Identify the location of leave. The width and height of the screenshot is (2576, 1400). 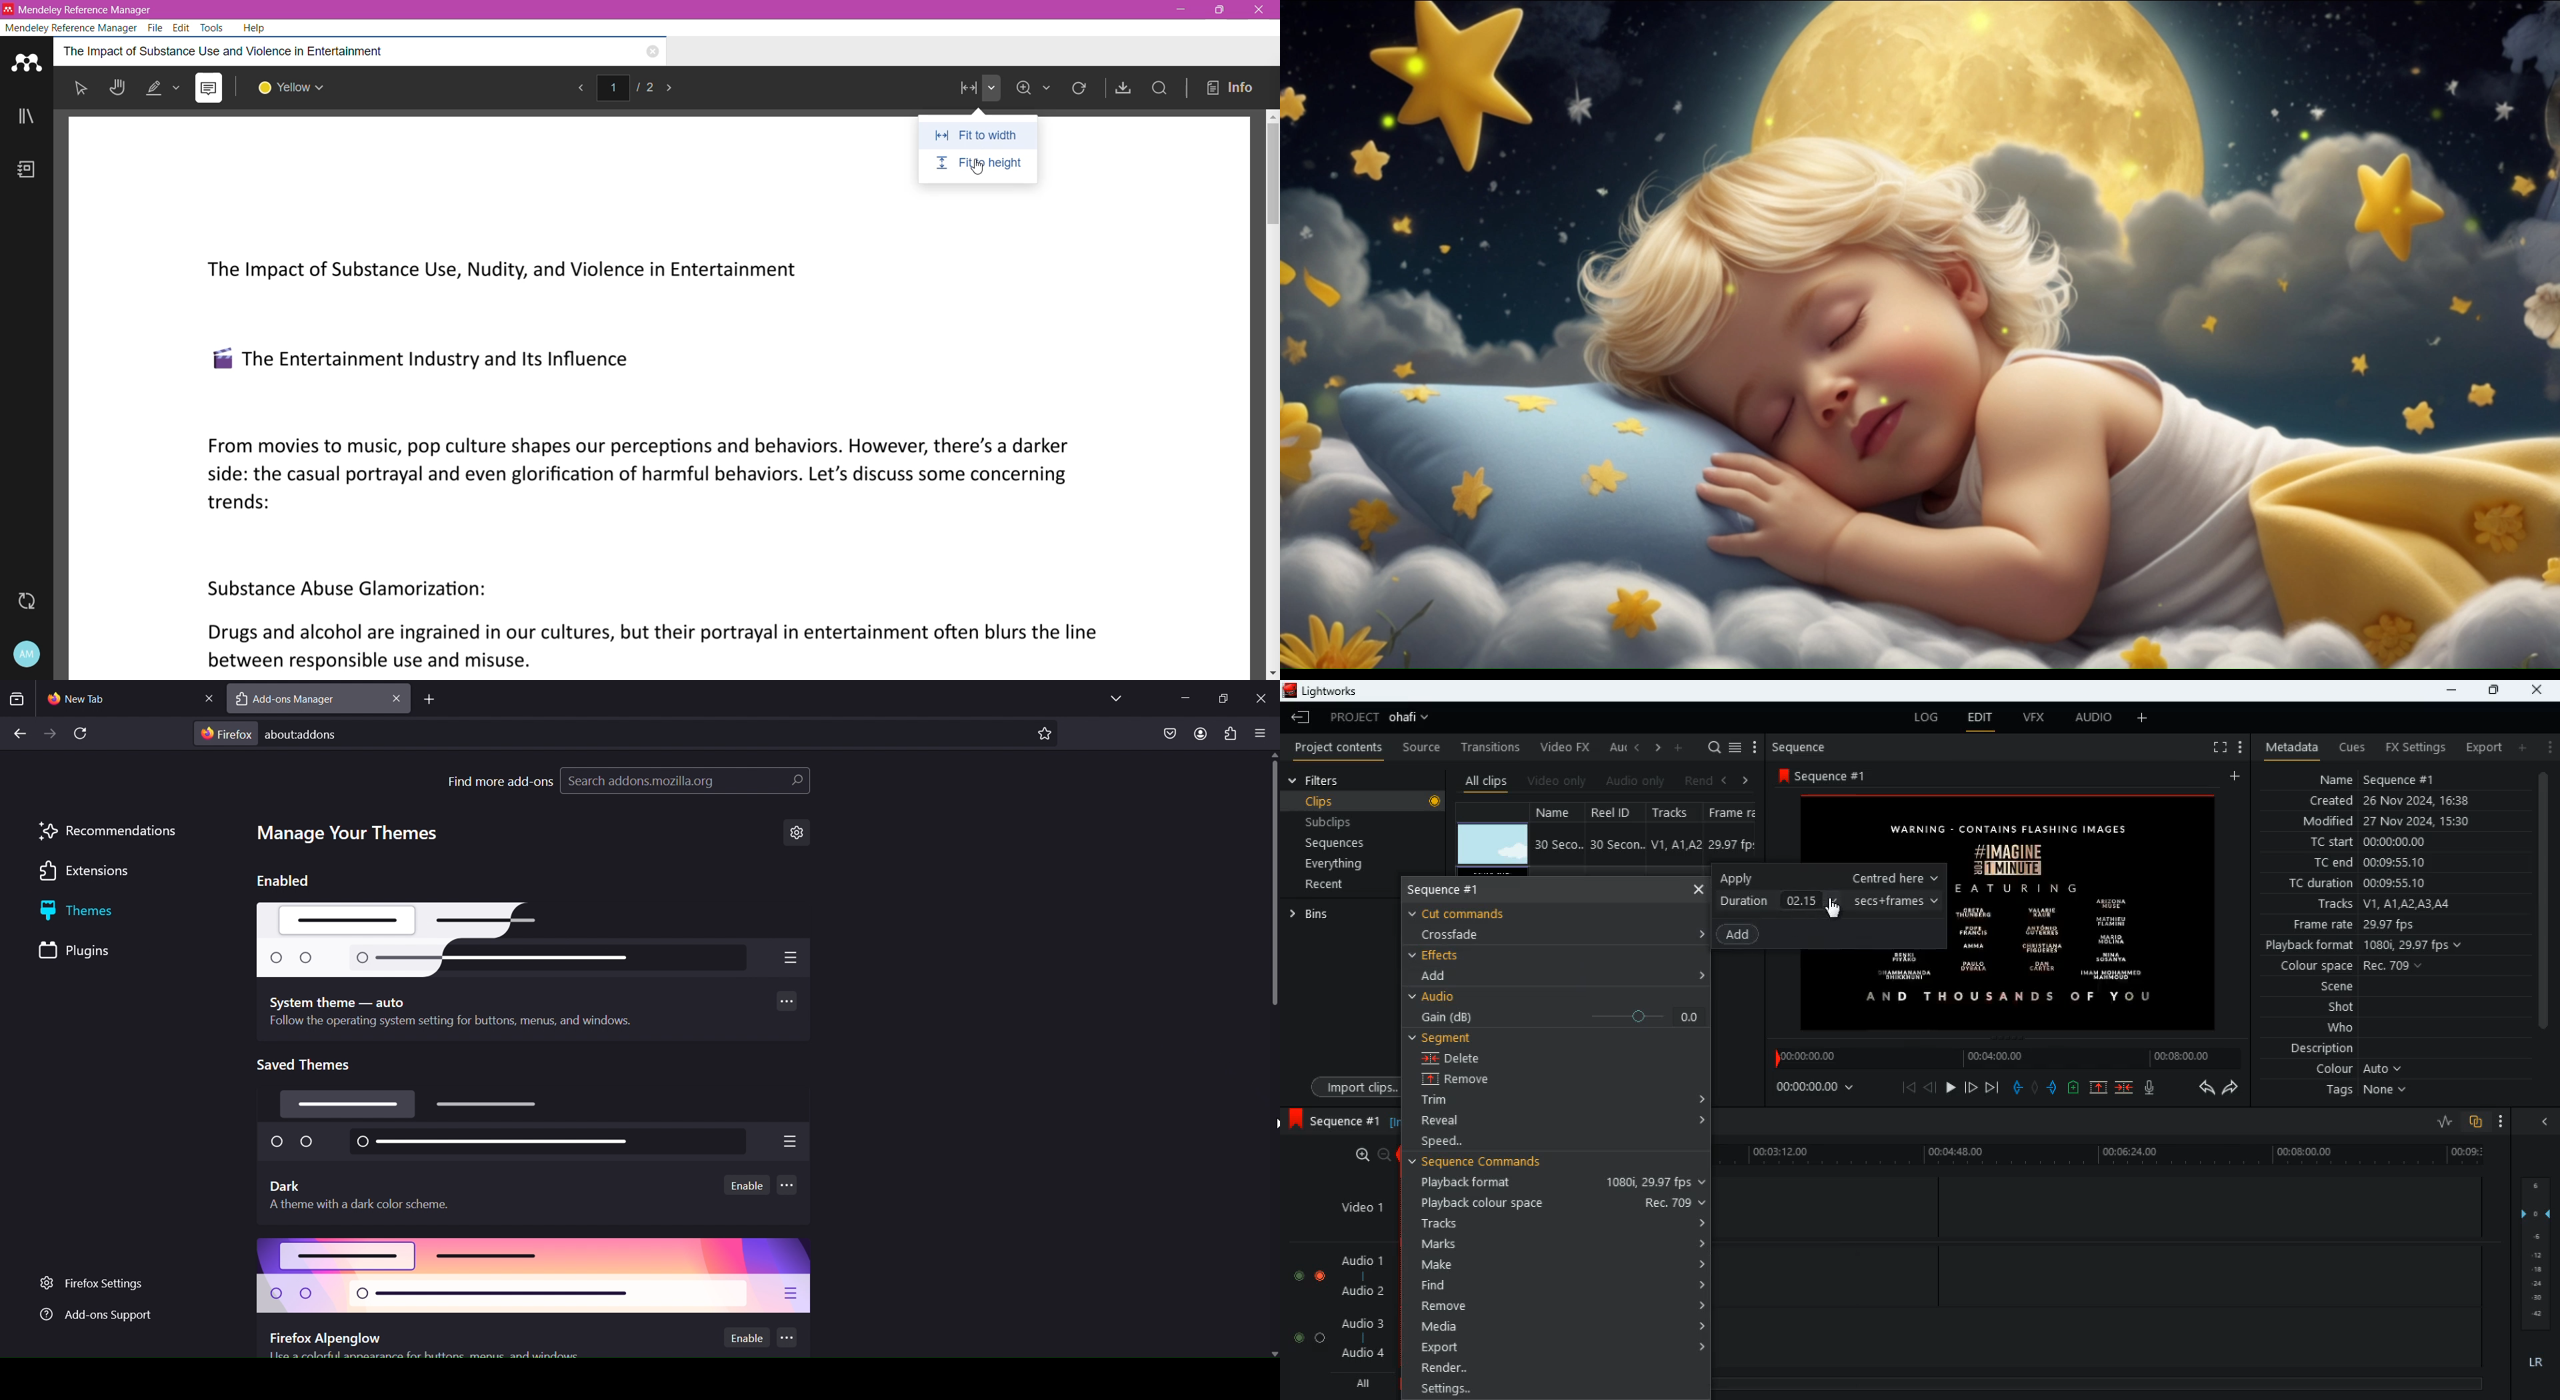
(1302, 717).